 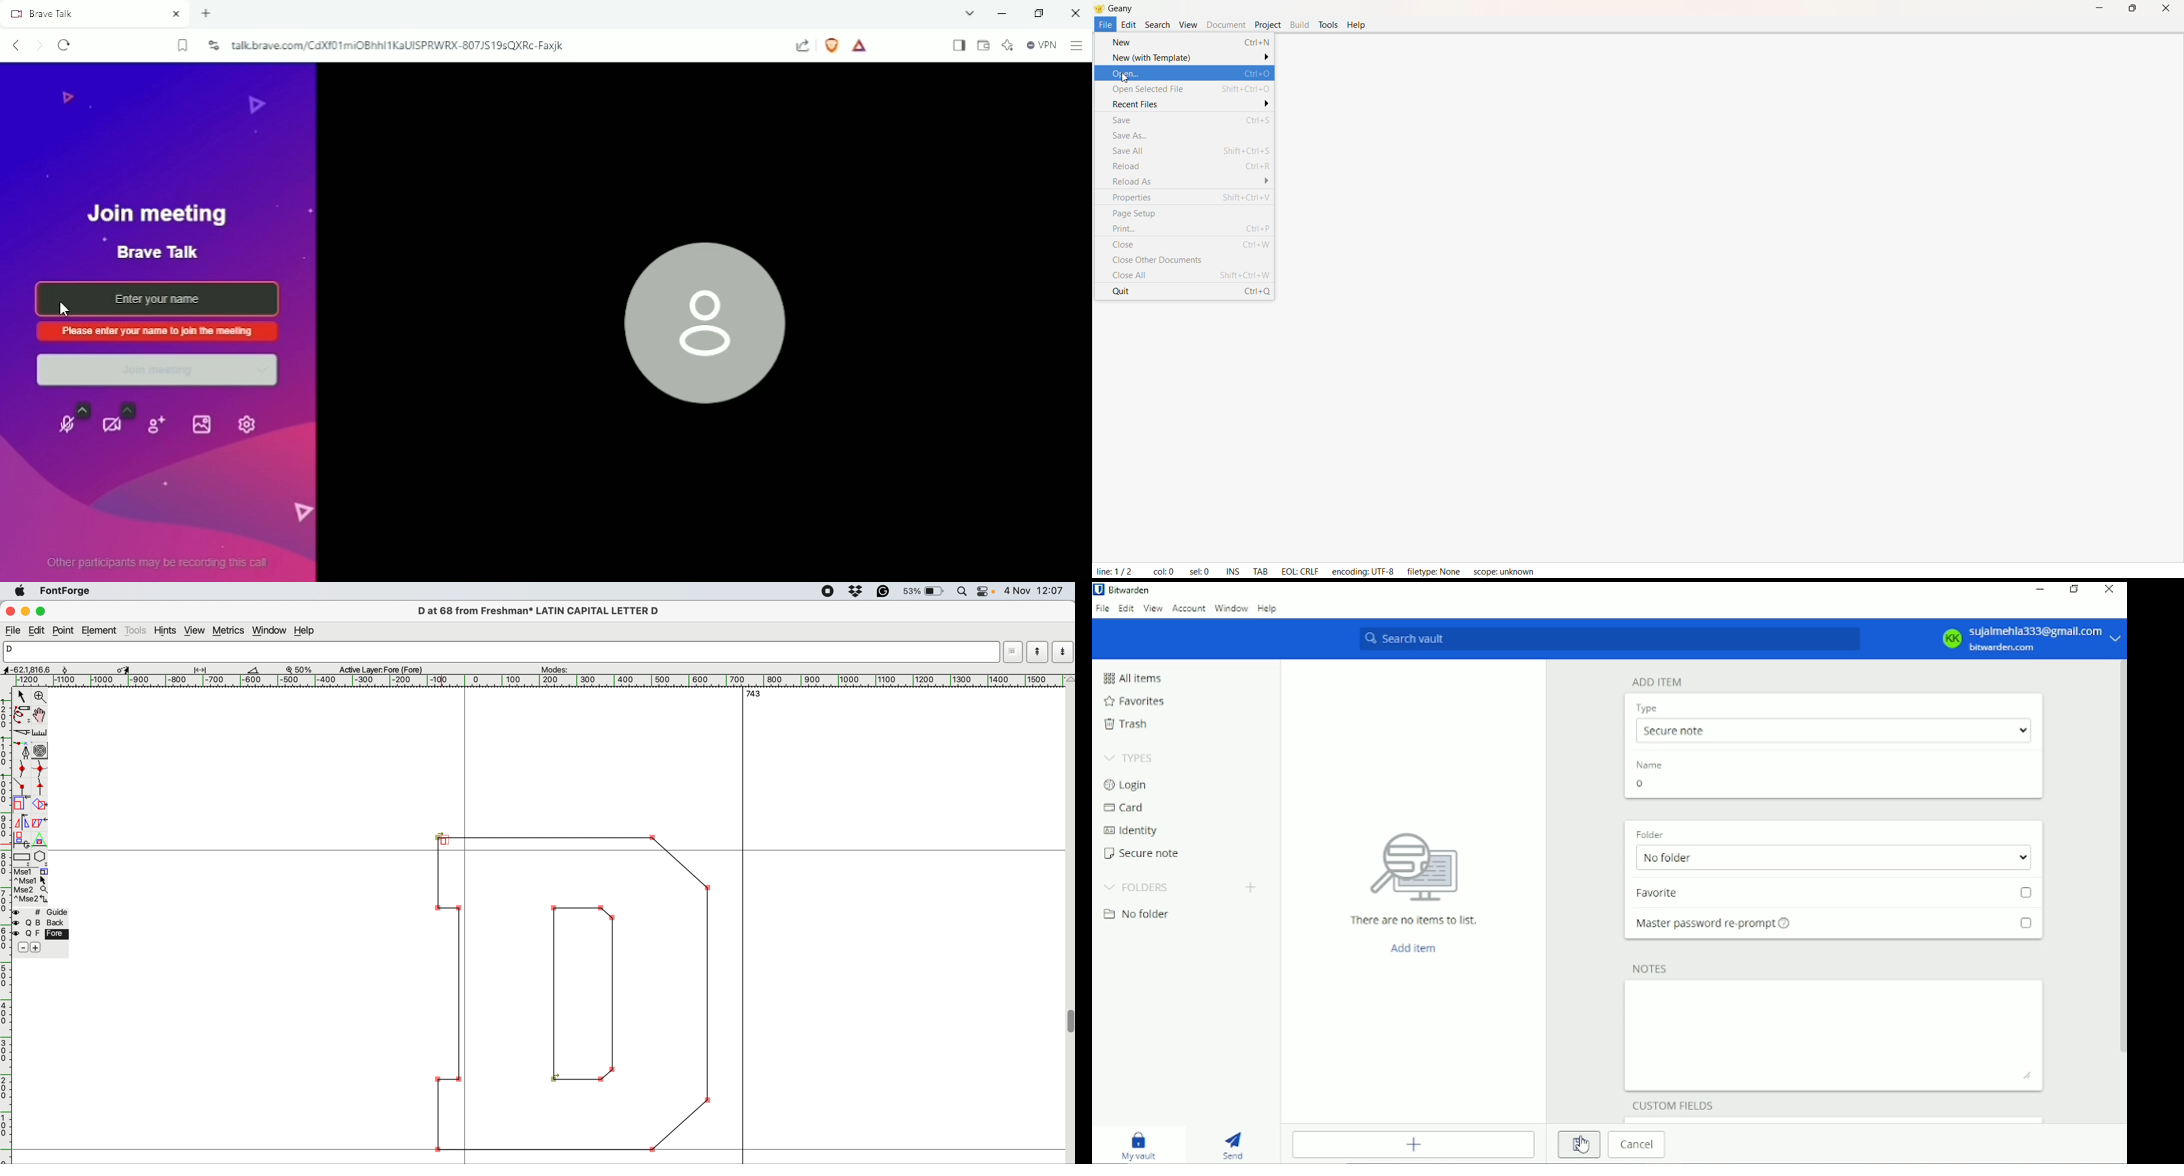 What do you see at coordinates (1578, 1146) in the screenshot?
I see `Save` at bounding box center [1578, 1146].